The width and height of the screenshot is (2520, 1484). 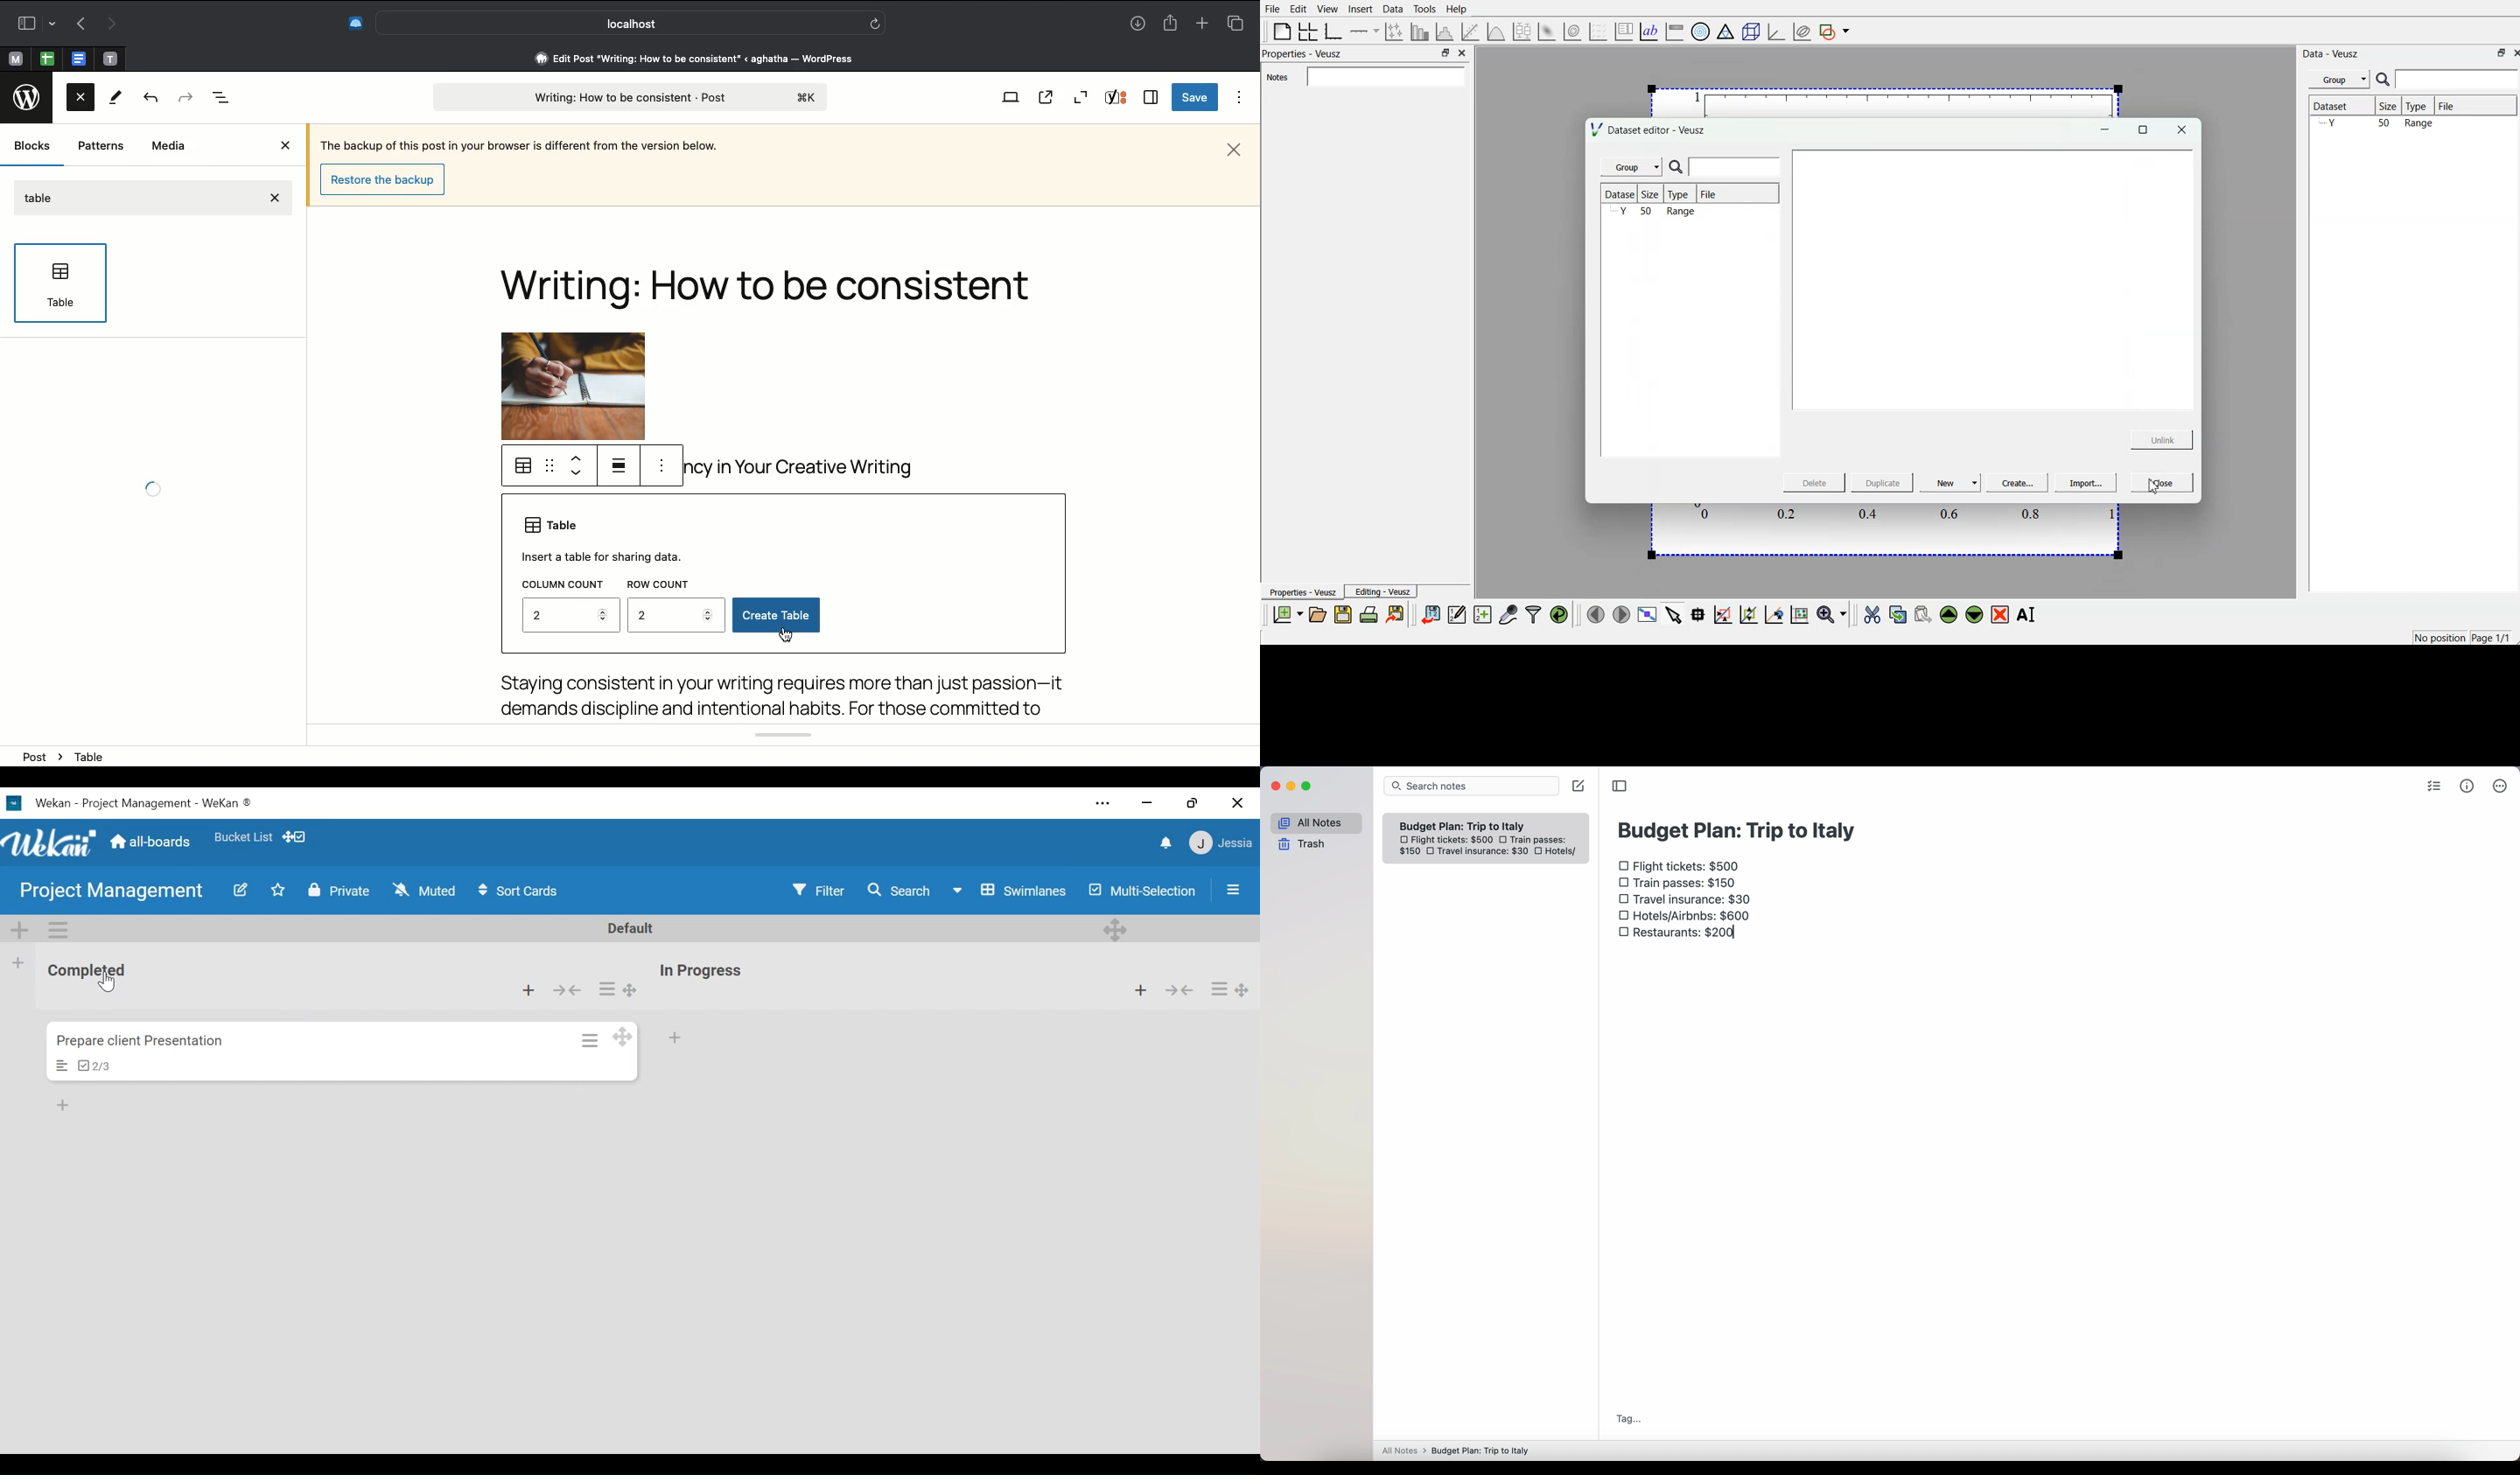 I want to click on View post, so click(x=1046, y=97).